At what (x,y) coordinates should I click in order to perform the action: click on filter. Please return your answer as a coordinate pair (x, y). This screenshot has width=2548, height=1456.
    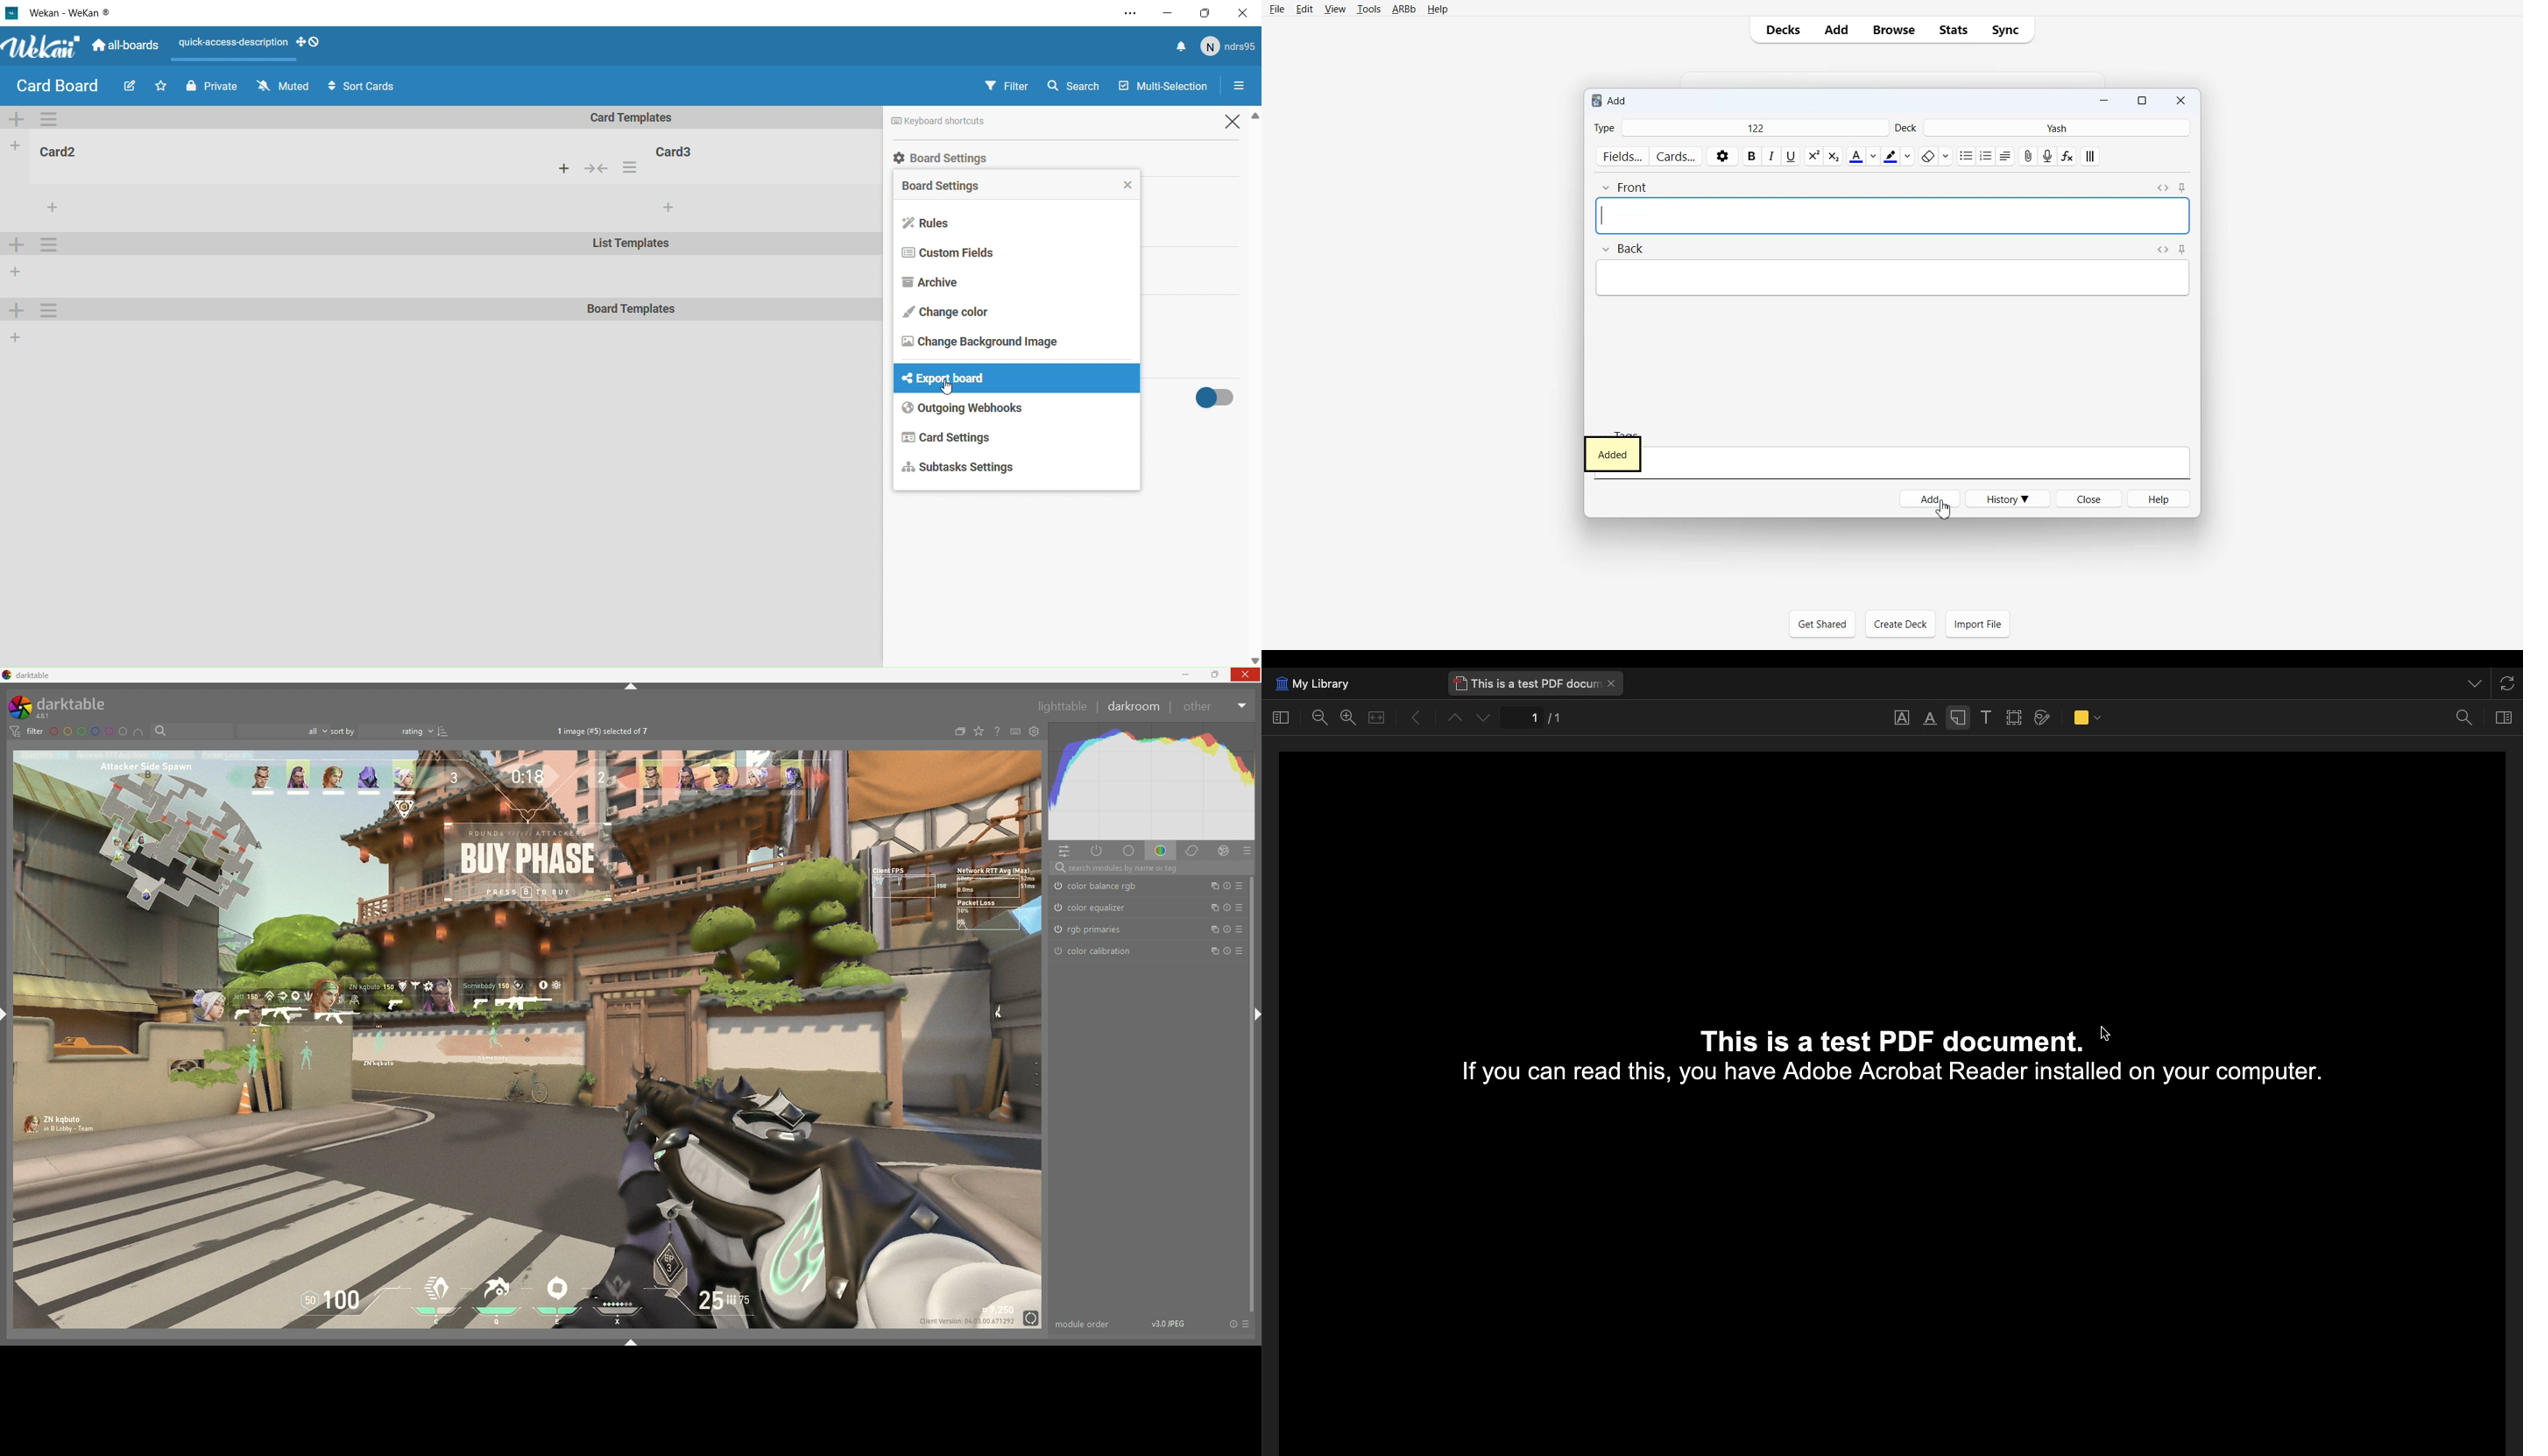
    Looking at the image, I should click on (28, 731).